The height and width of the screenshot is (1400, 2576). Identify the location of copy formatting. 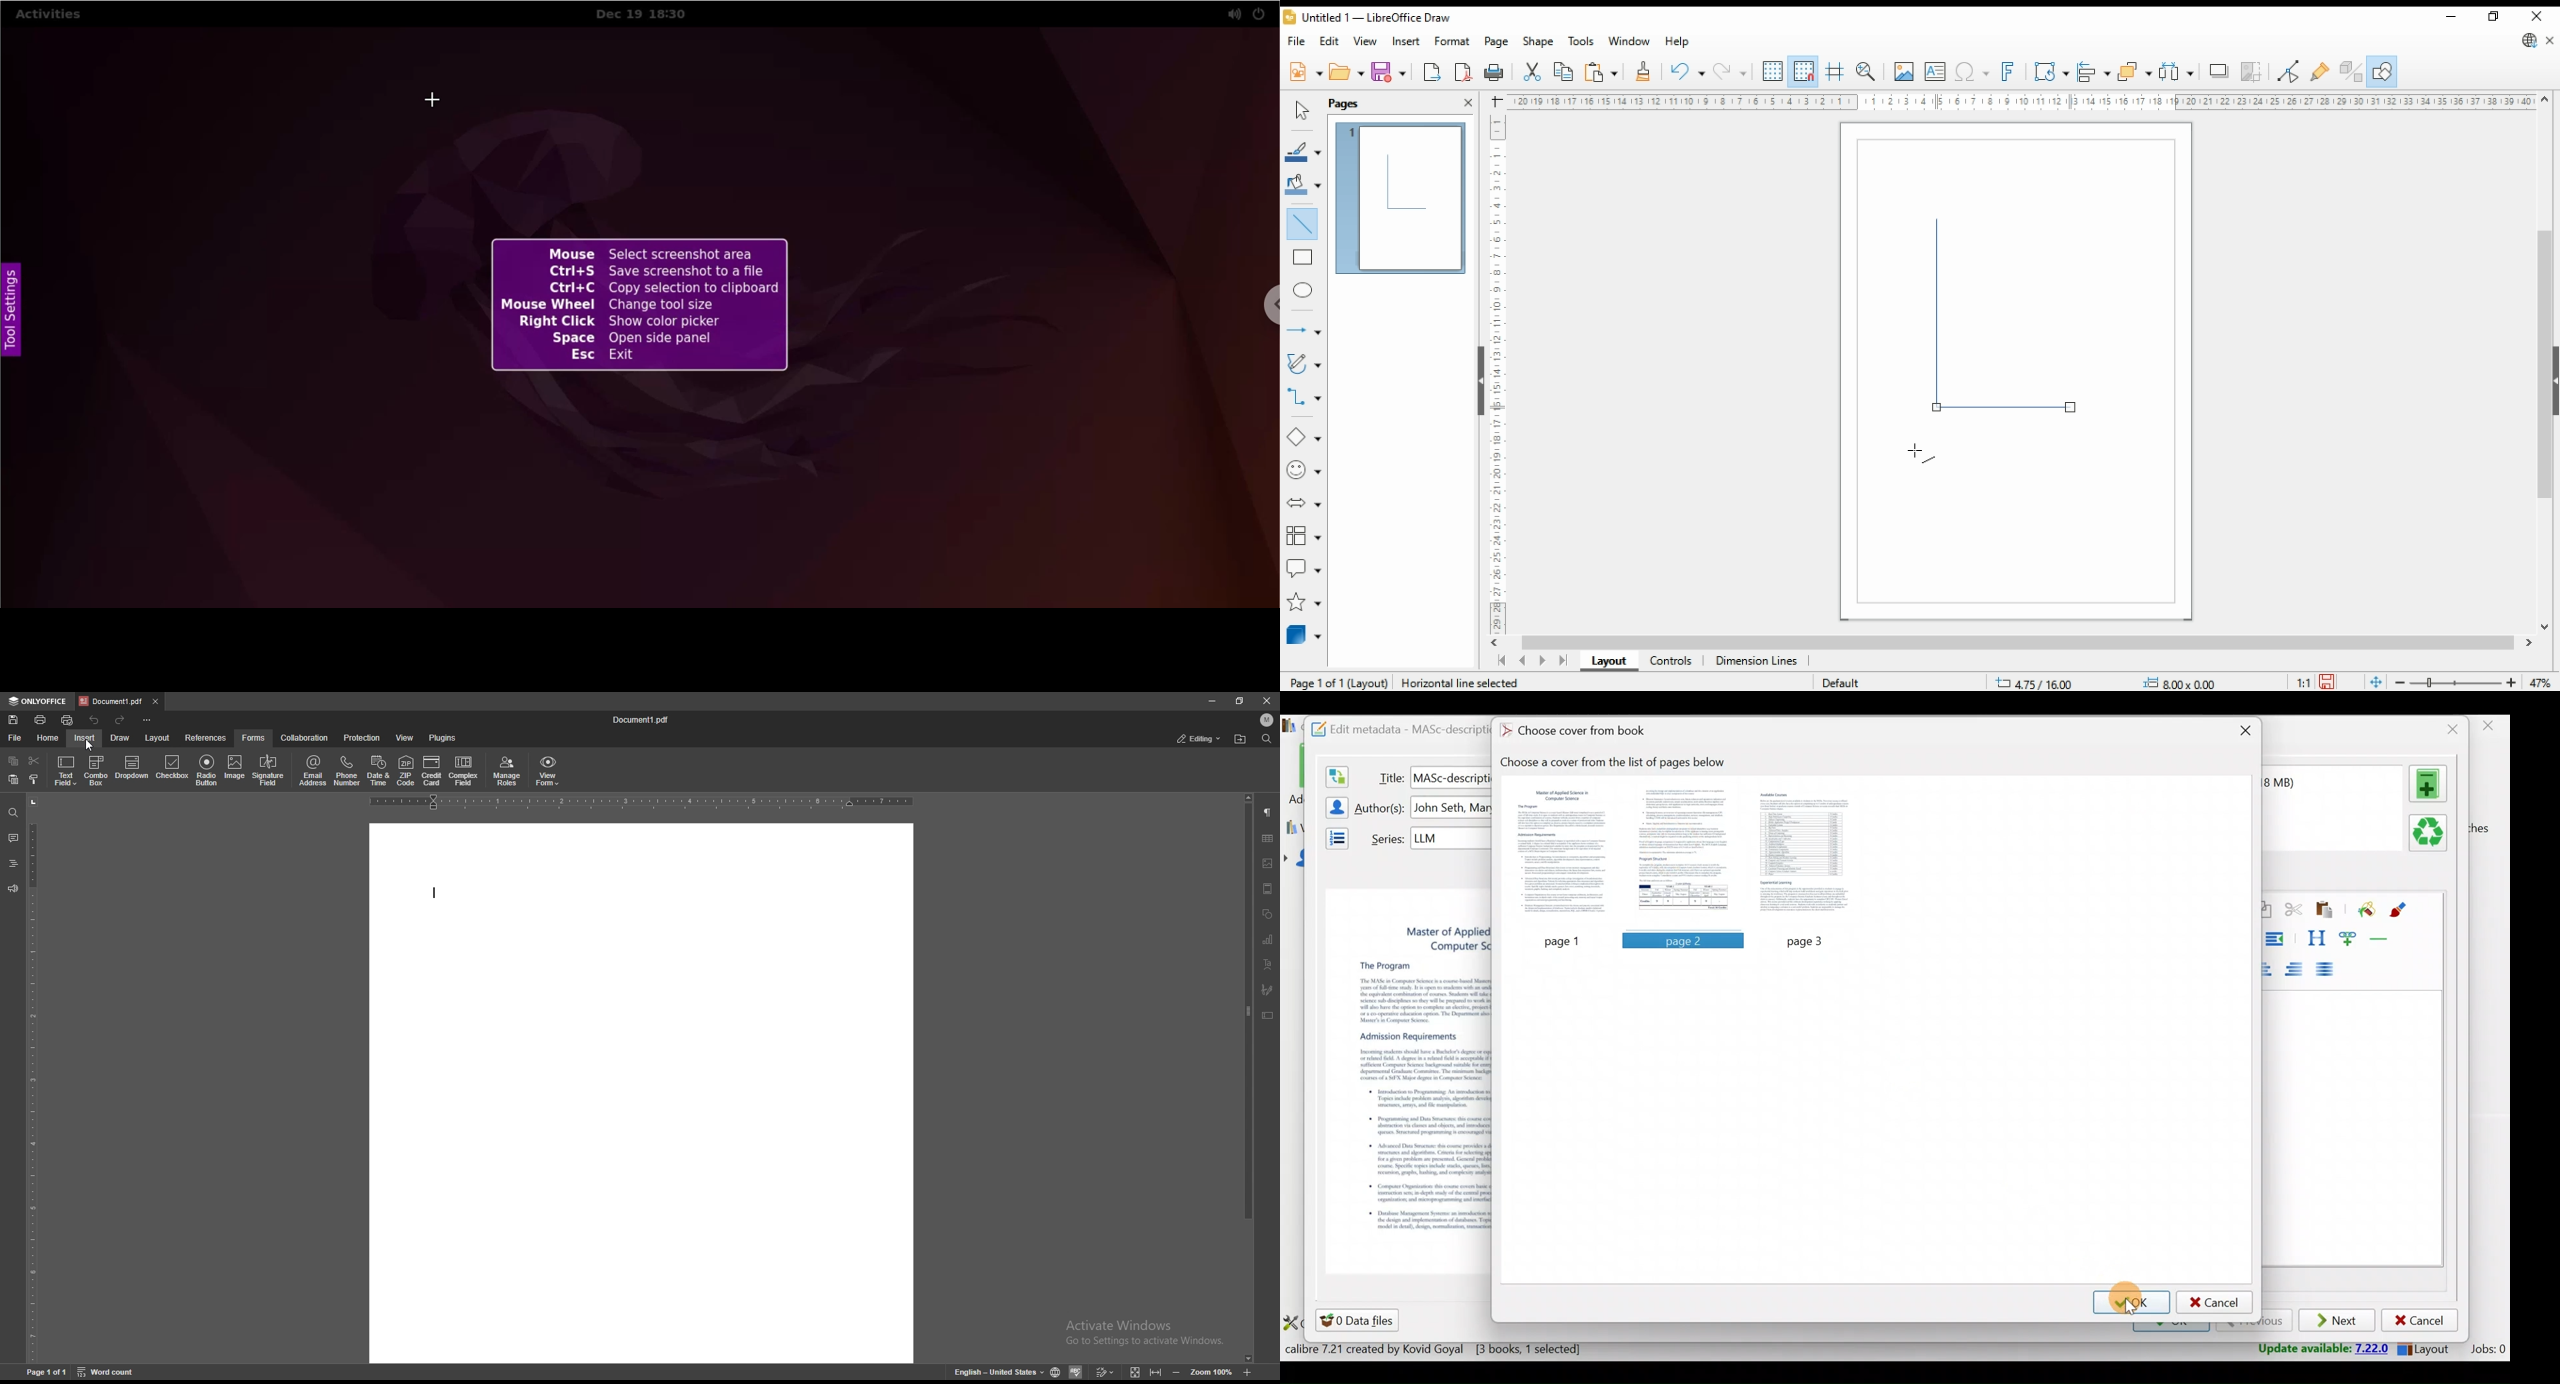
(1644, 72).